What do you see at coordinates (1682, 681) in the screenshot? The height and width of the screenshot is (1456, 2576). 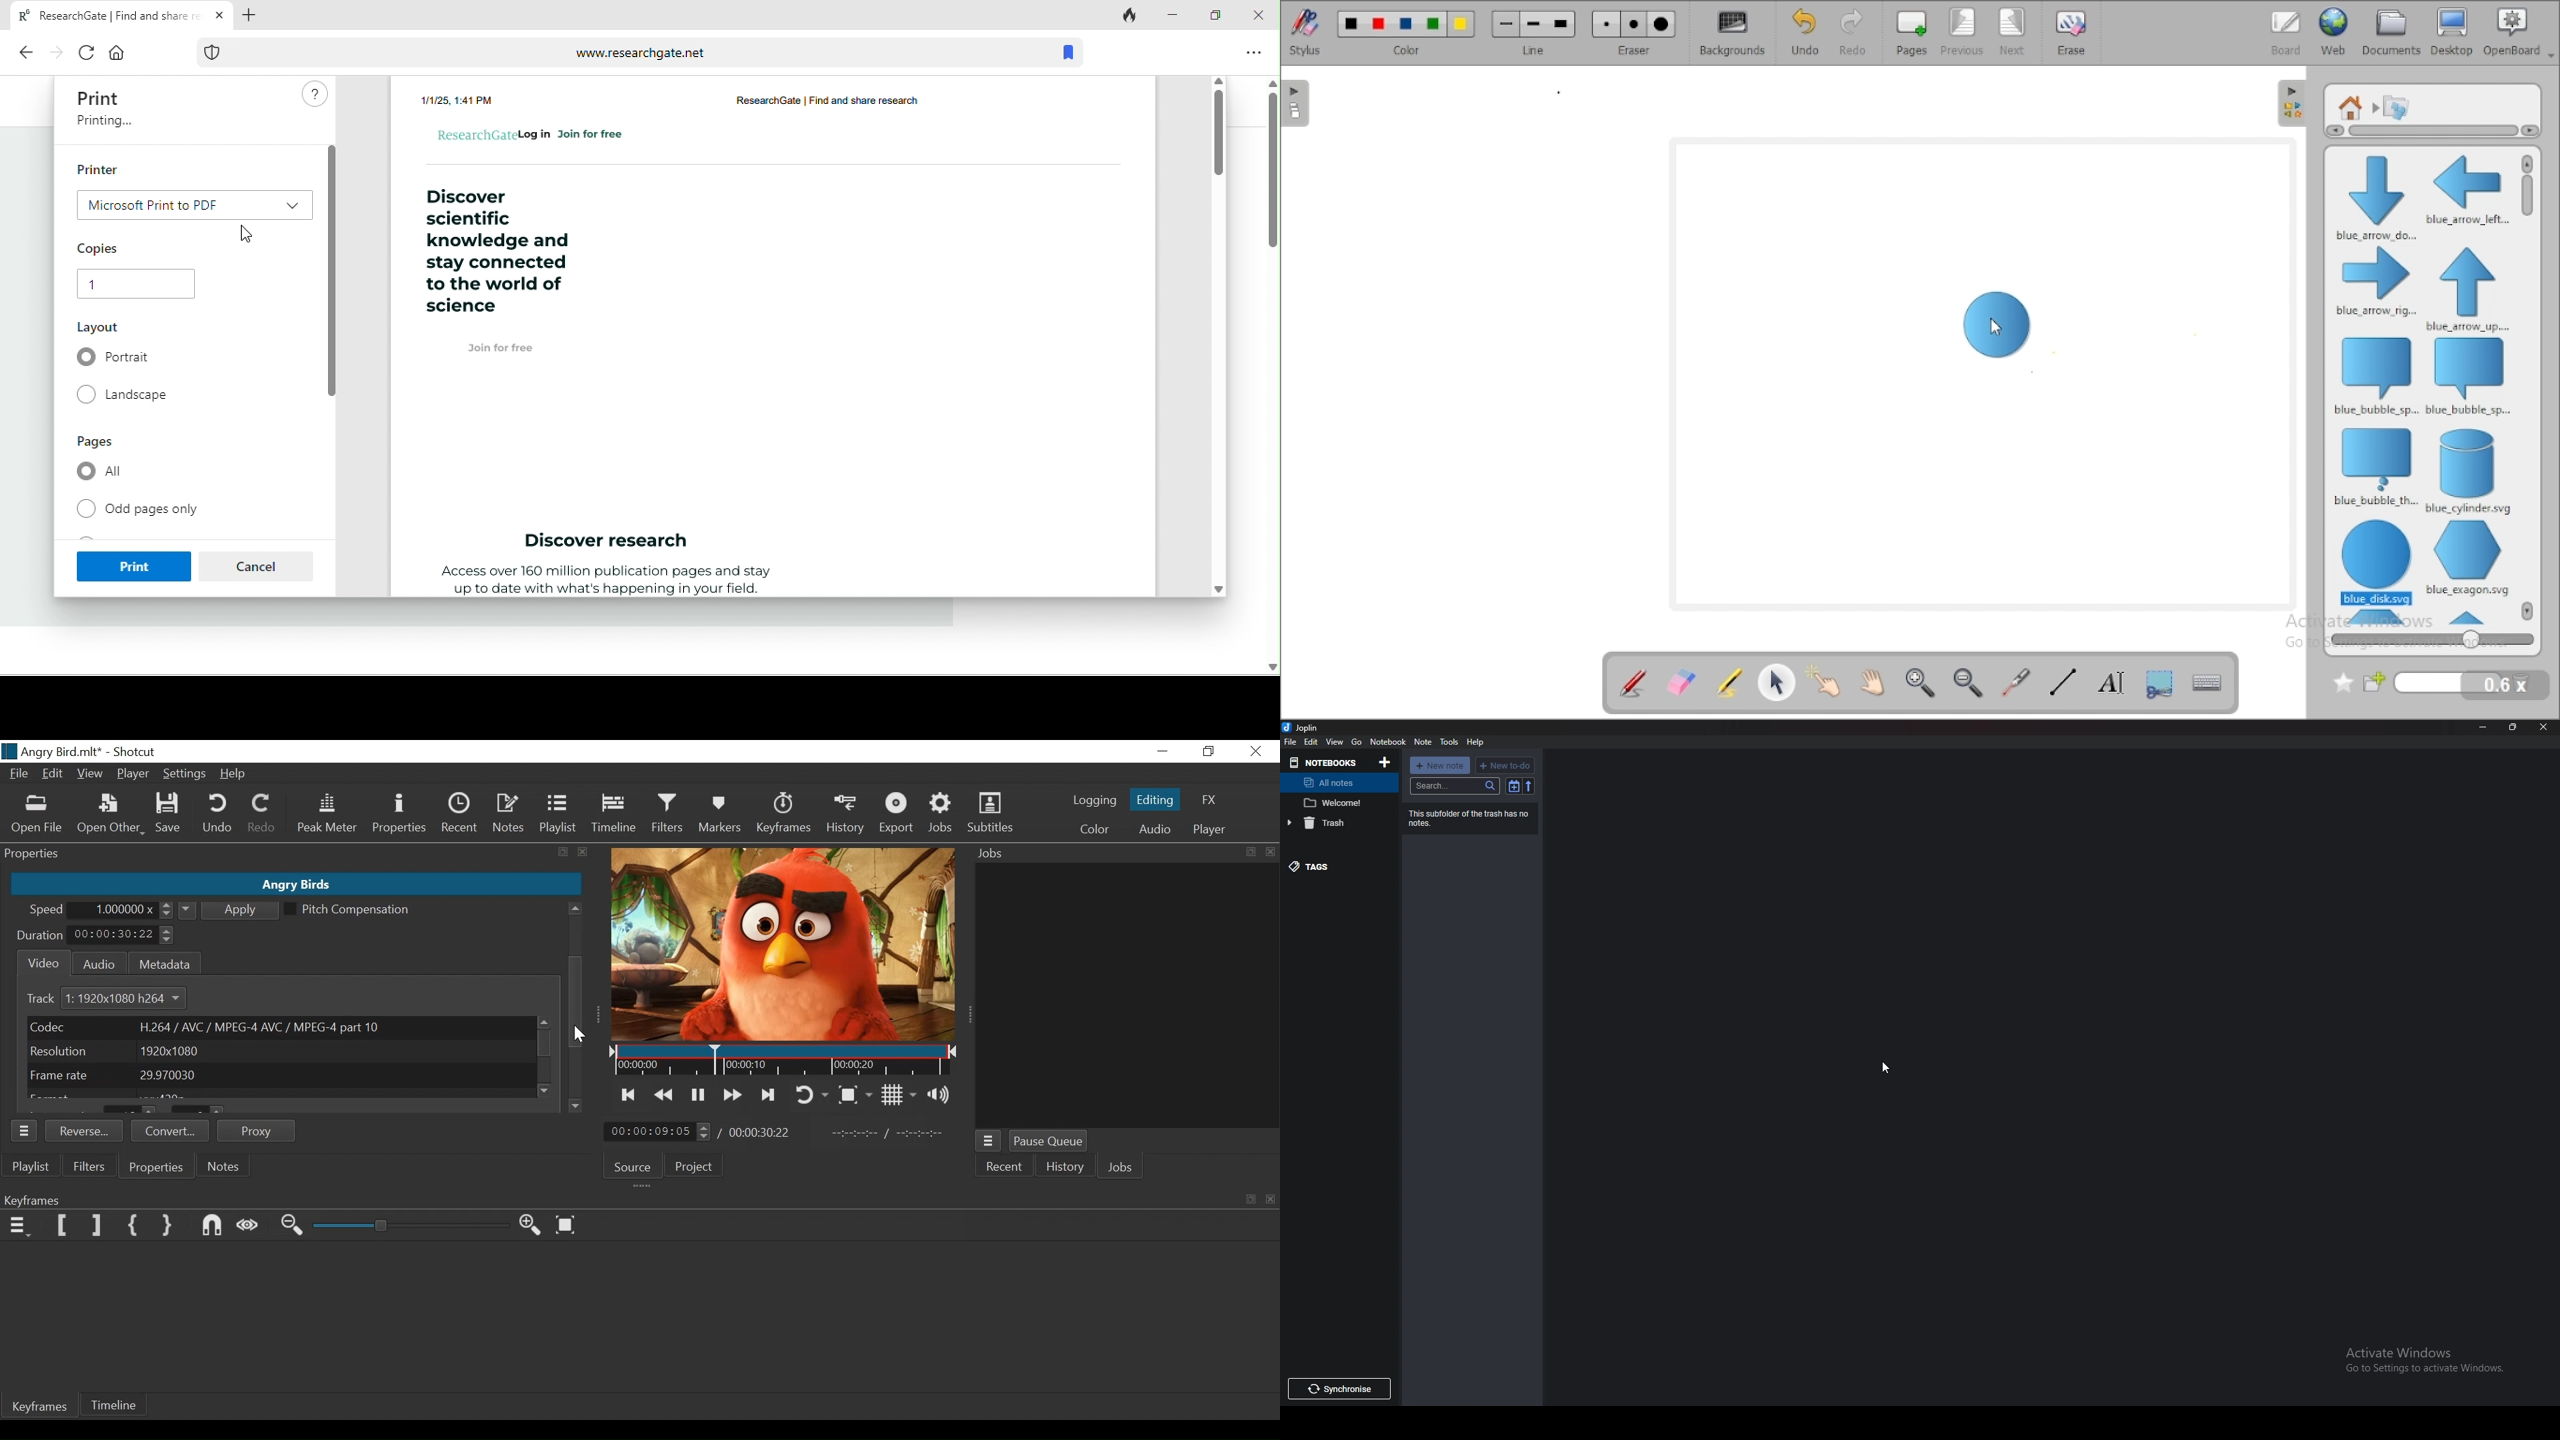 I see `erase annotation` at bounding box center [1682, 681].